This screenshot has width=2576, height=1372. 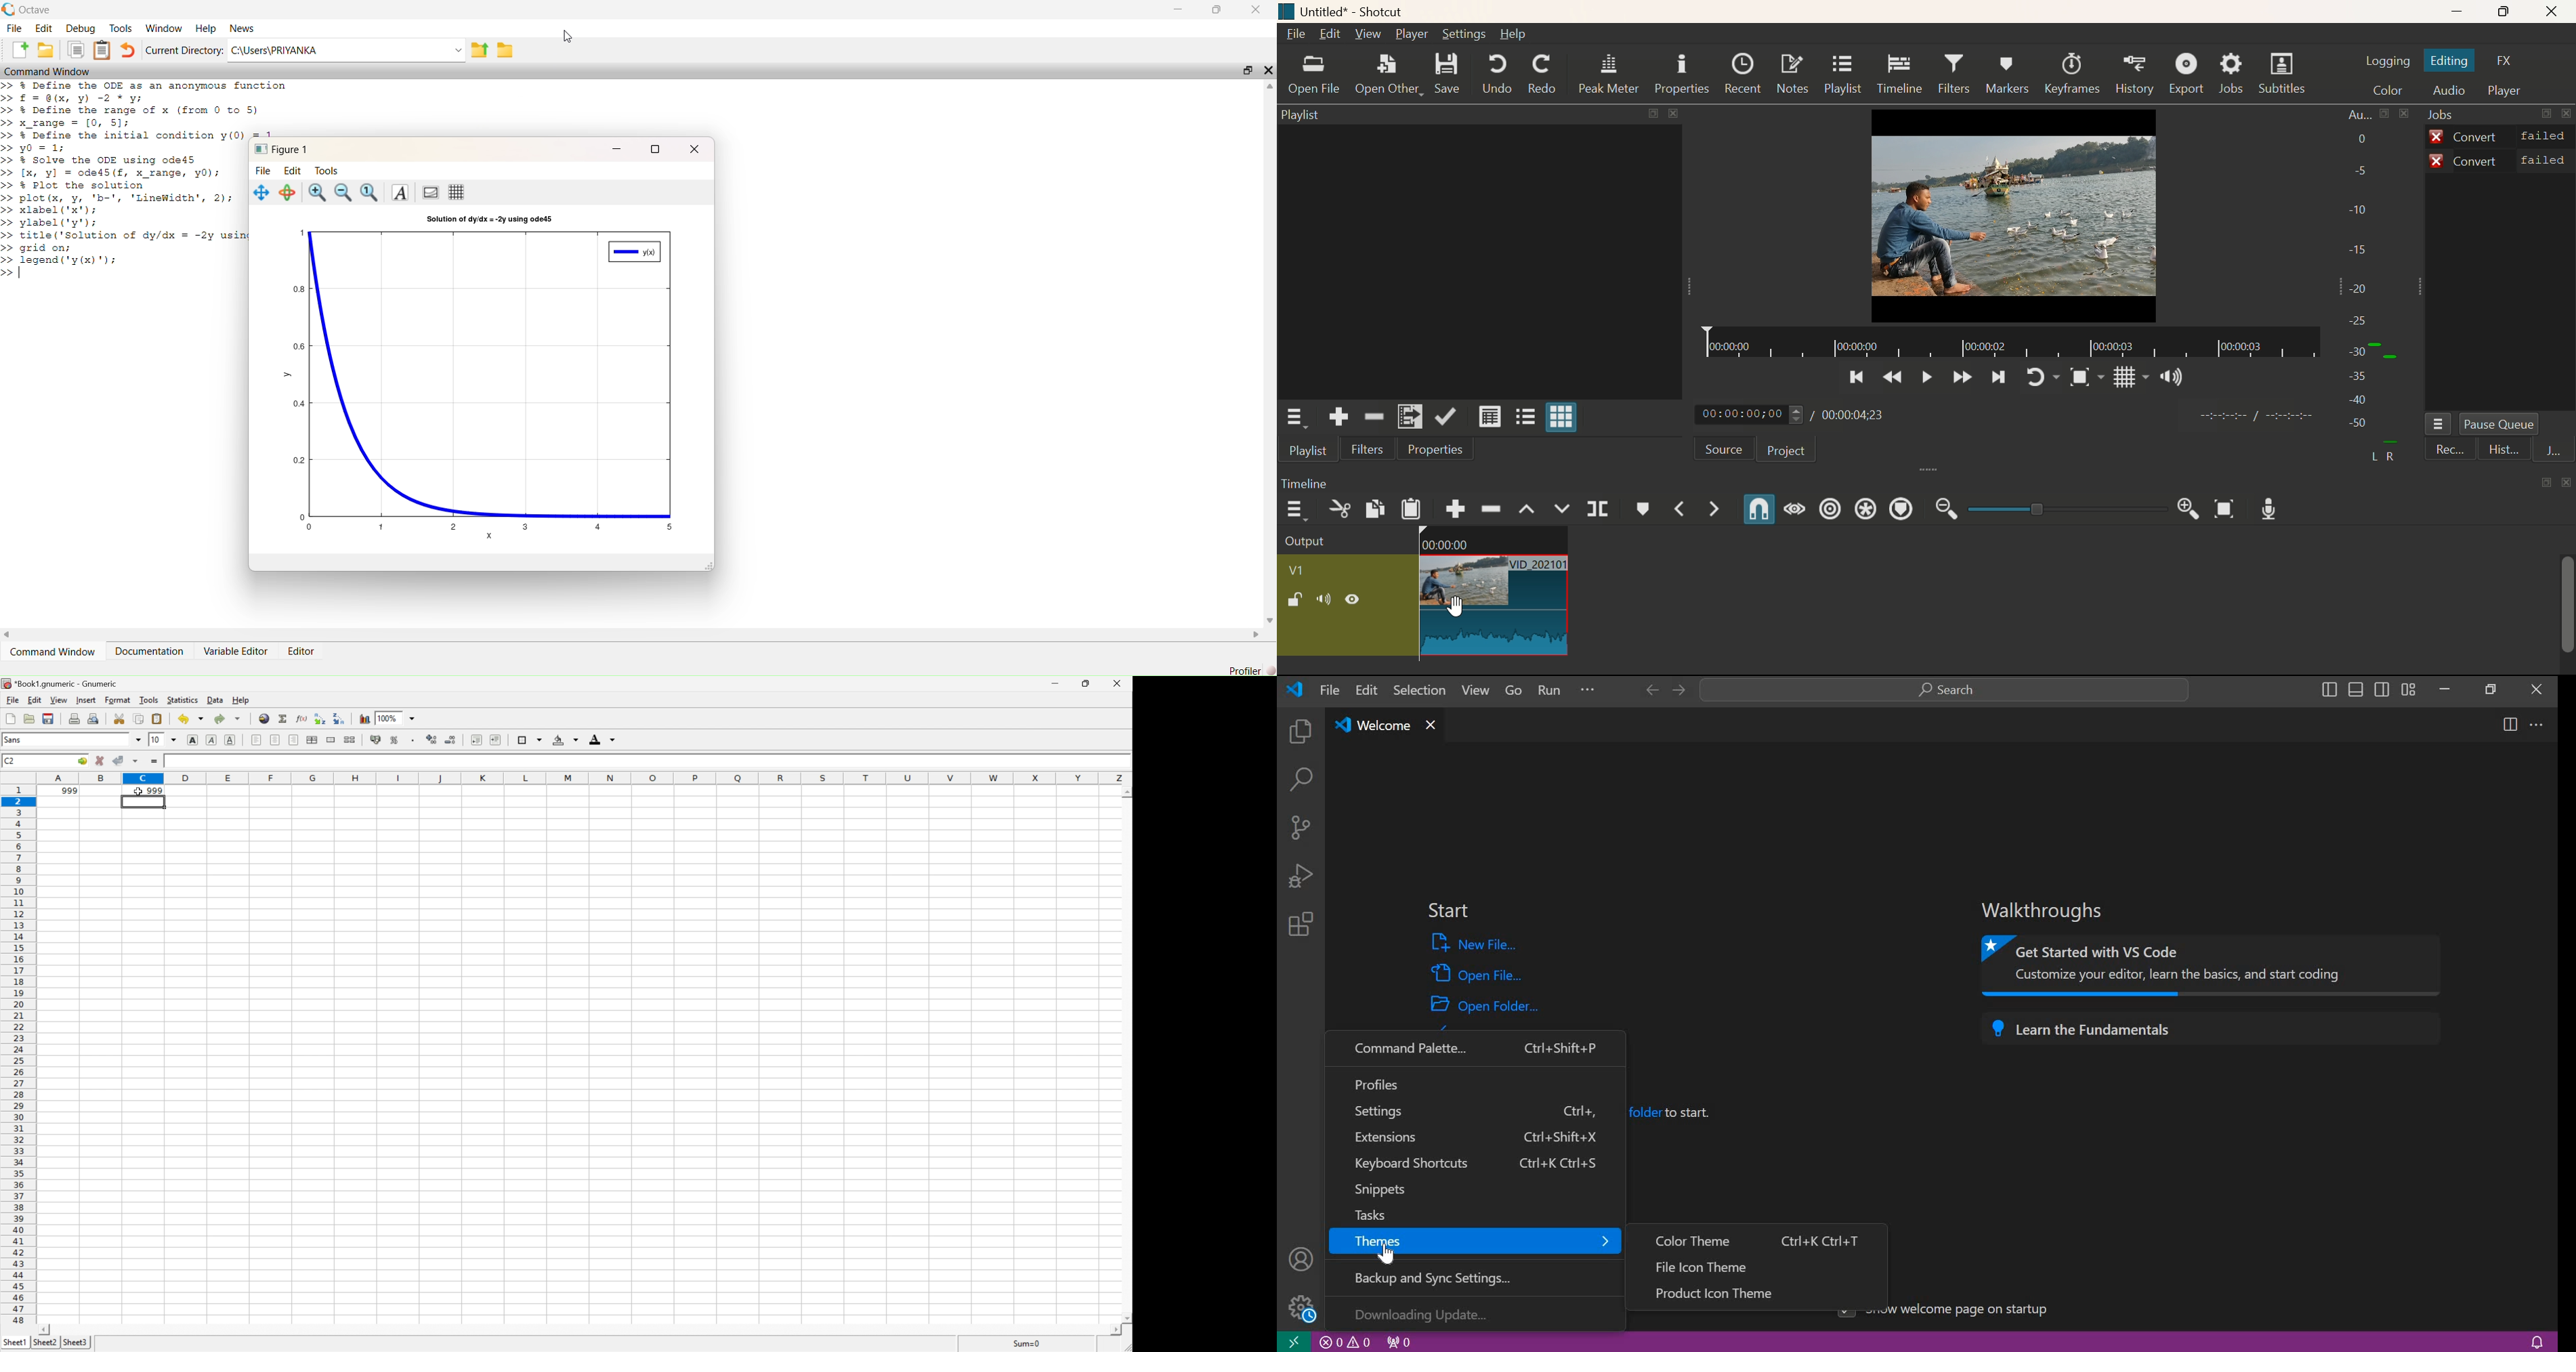 I want to click on Ripple, so click(x=1491, y=510).